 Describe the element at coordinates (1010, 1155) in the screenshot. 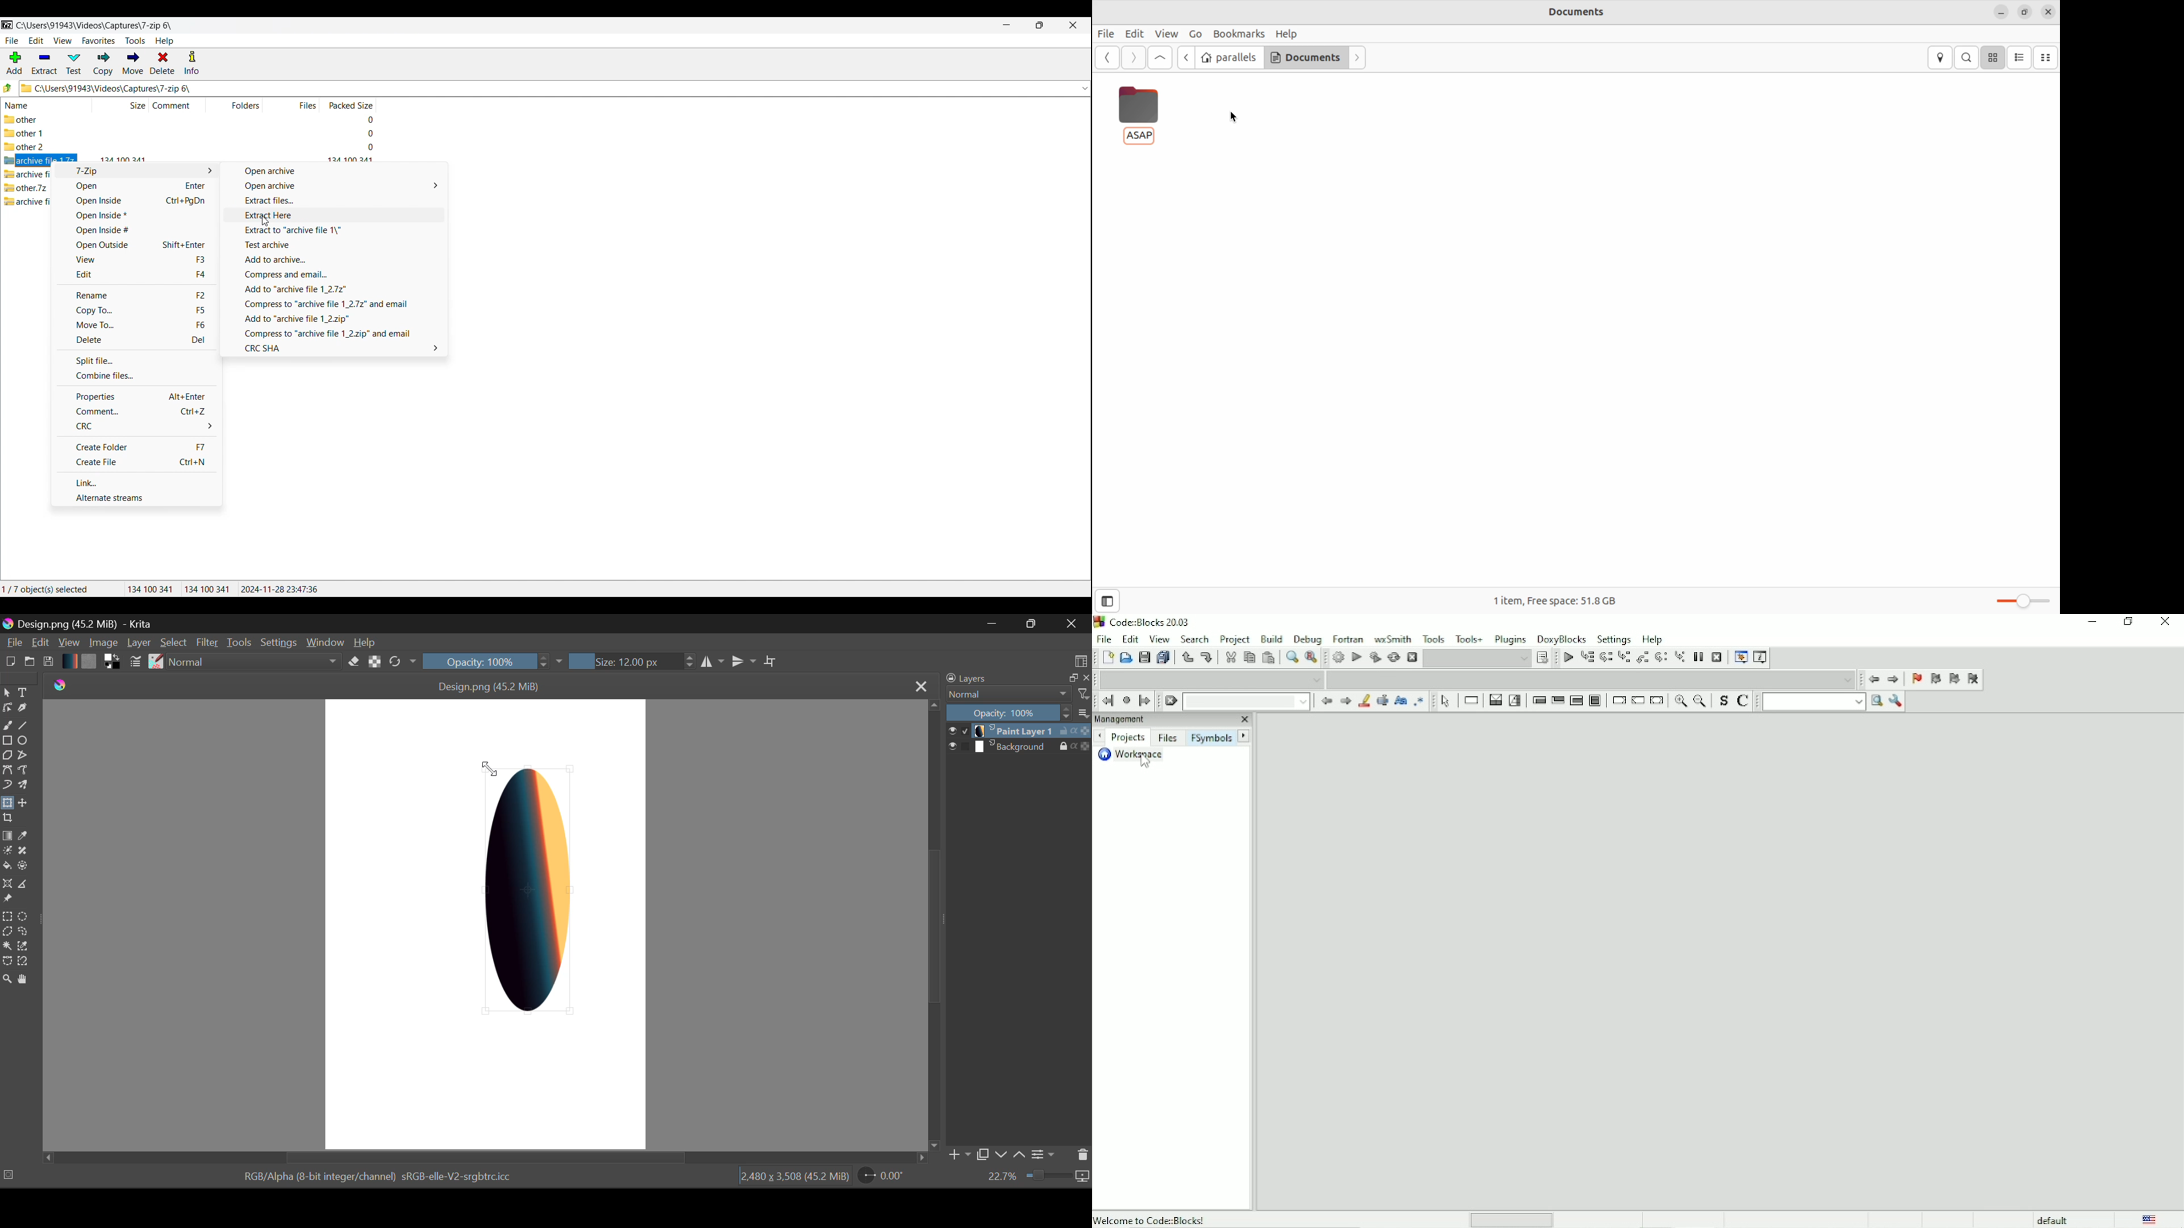

I see `Move Layer Up/Down` at that location.